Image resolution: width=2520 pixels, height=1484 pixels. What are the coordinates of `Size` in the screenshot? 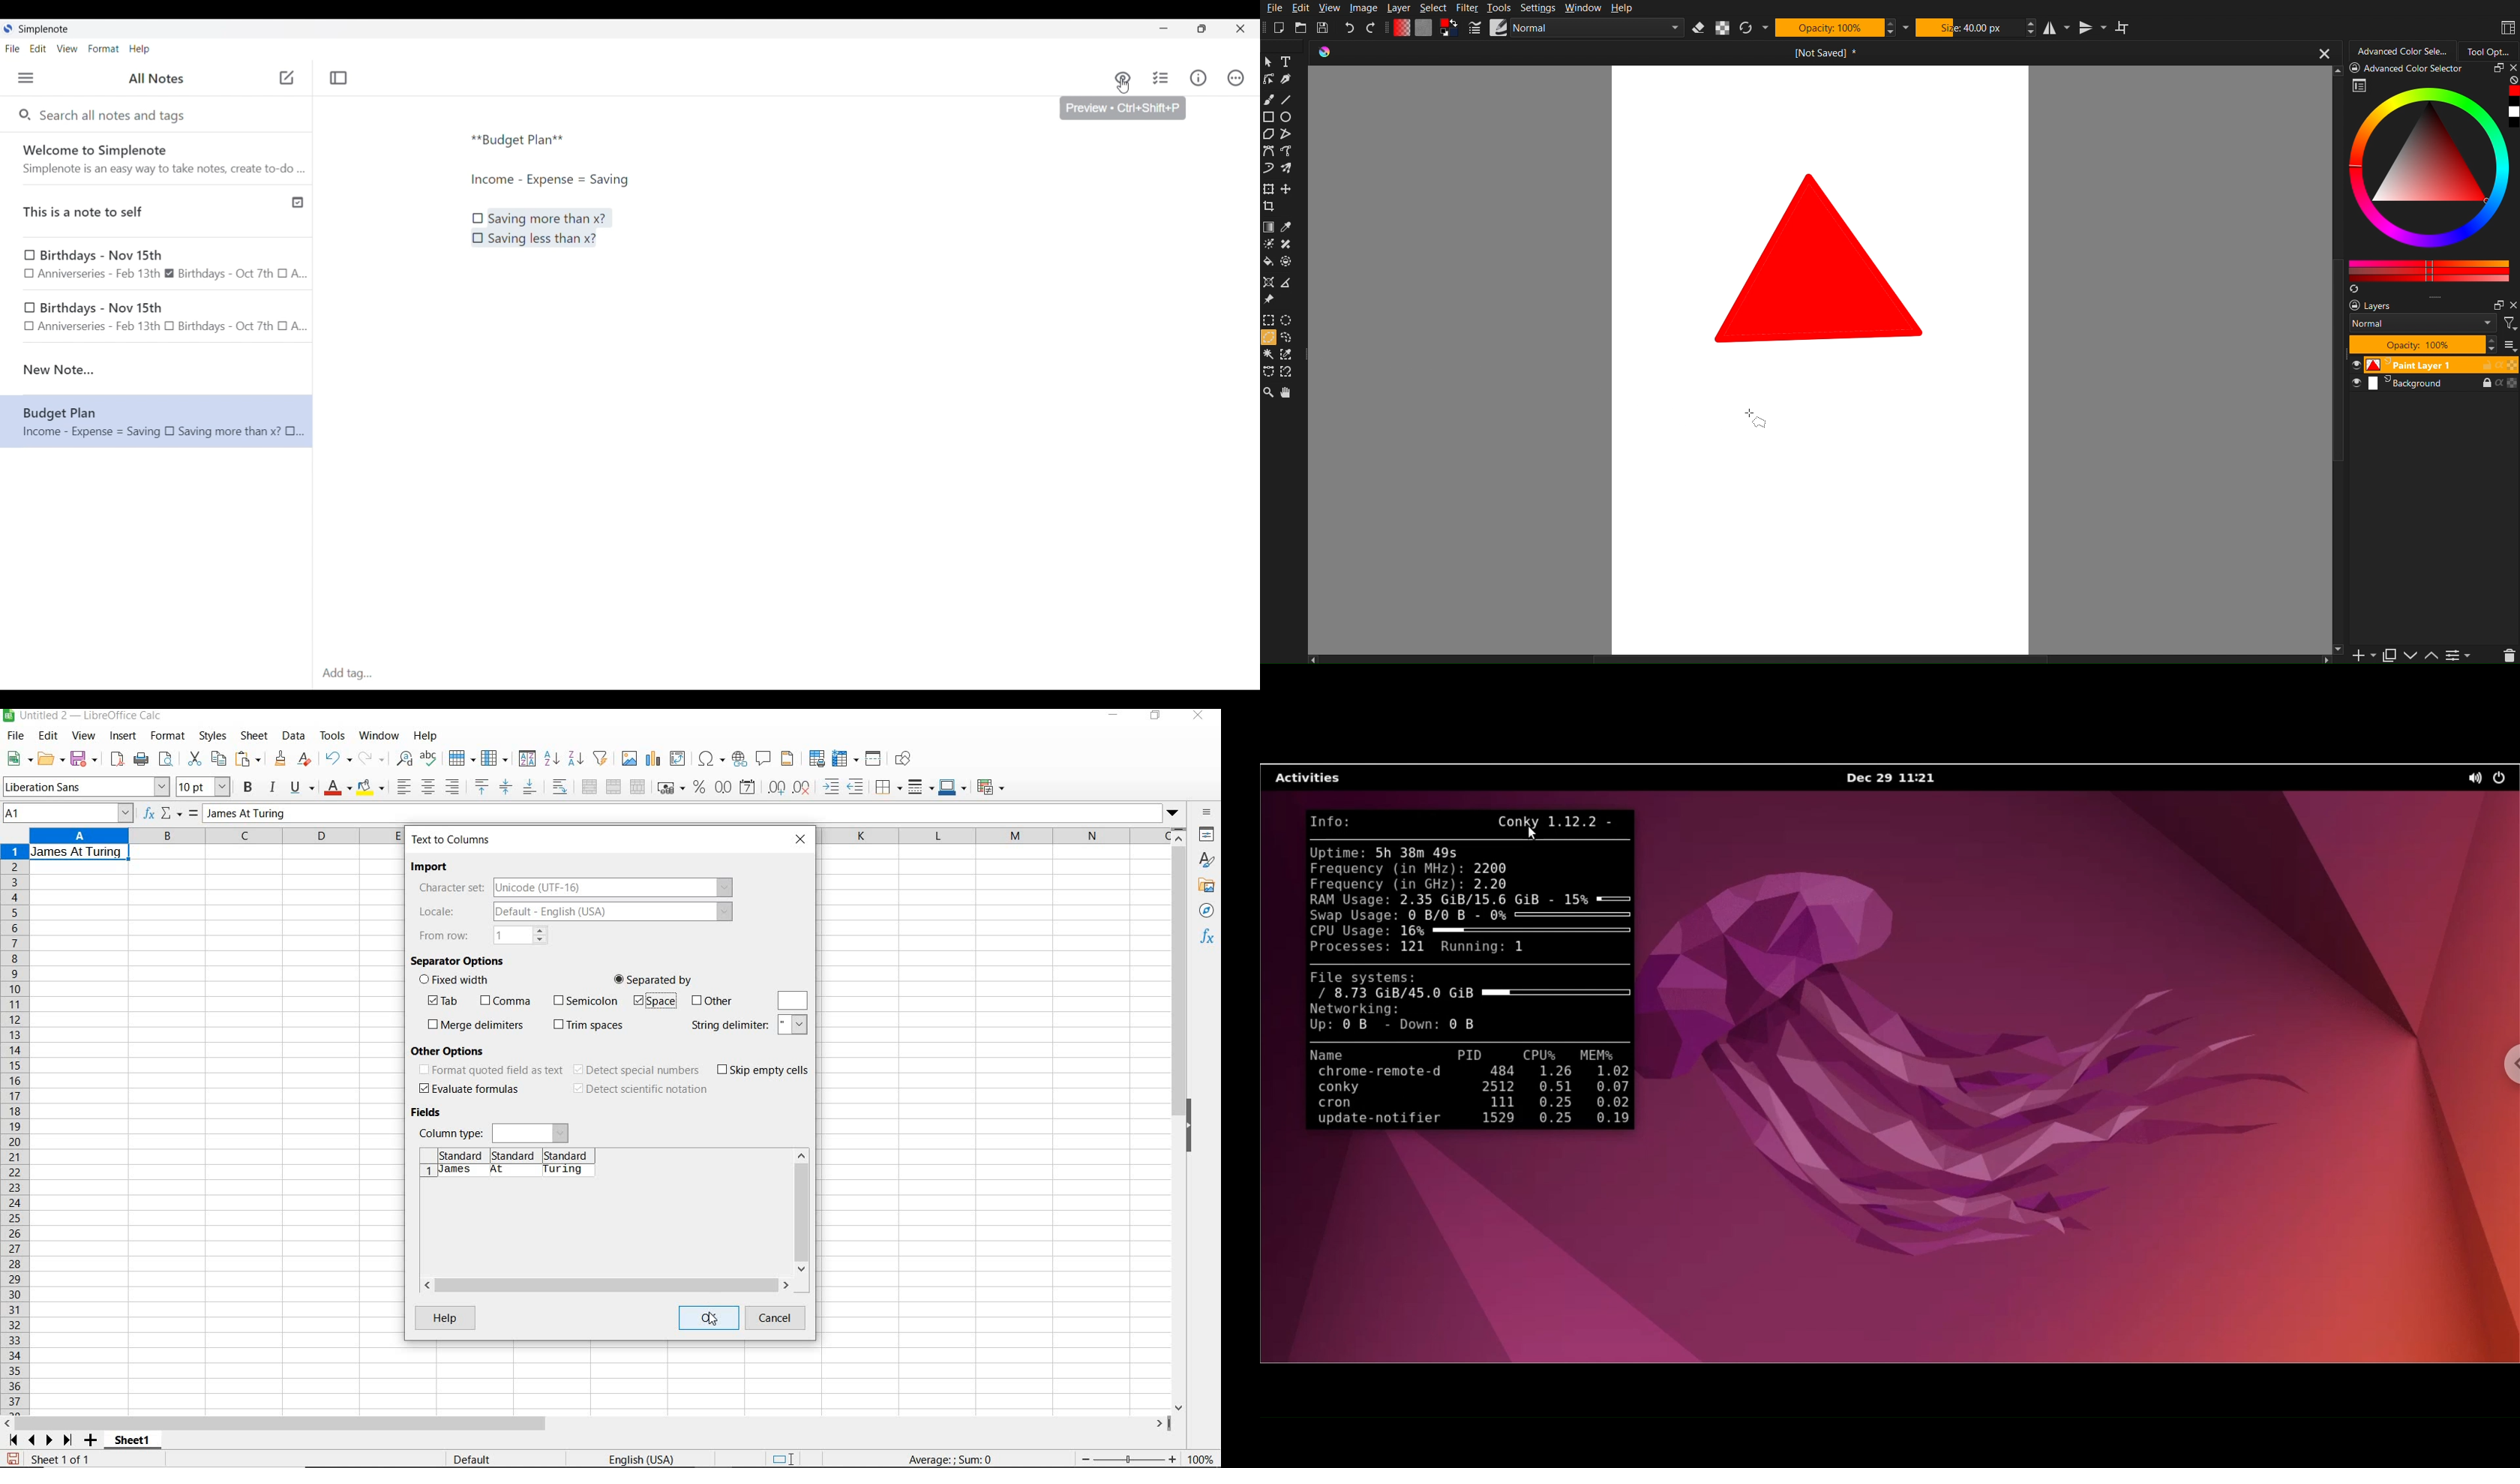 It's located at (1969, 26).